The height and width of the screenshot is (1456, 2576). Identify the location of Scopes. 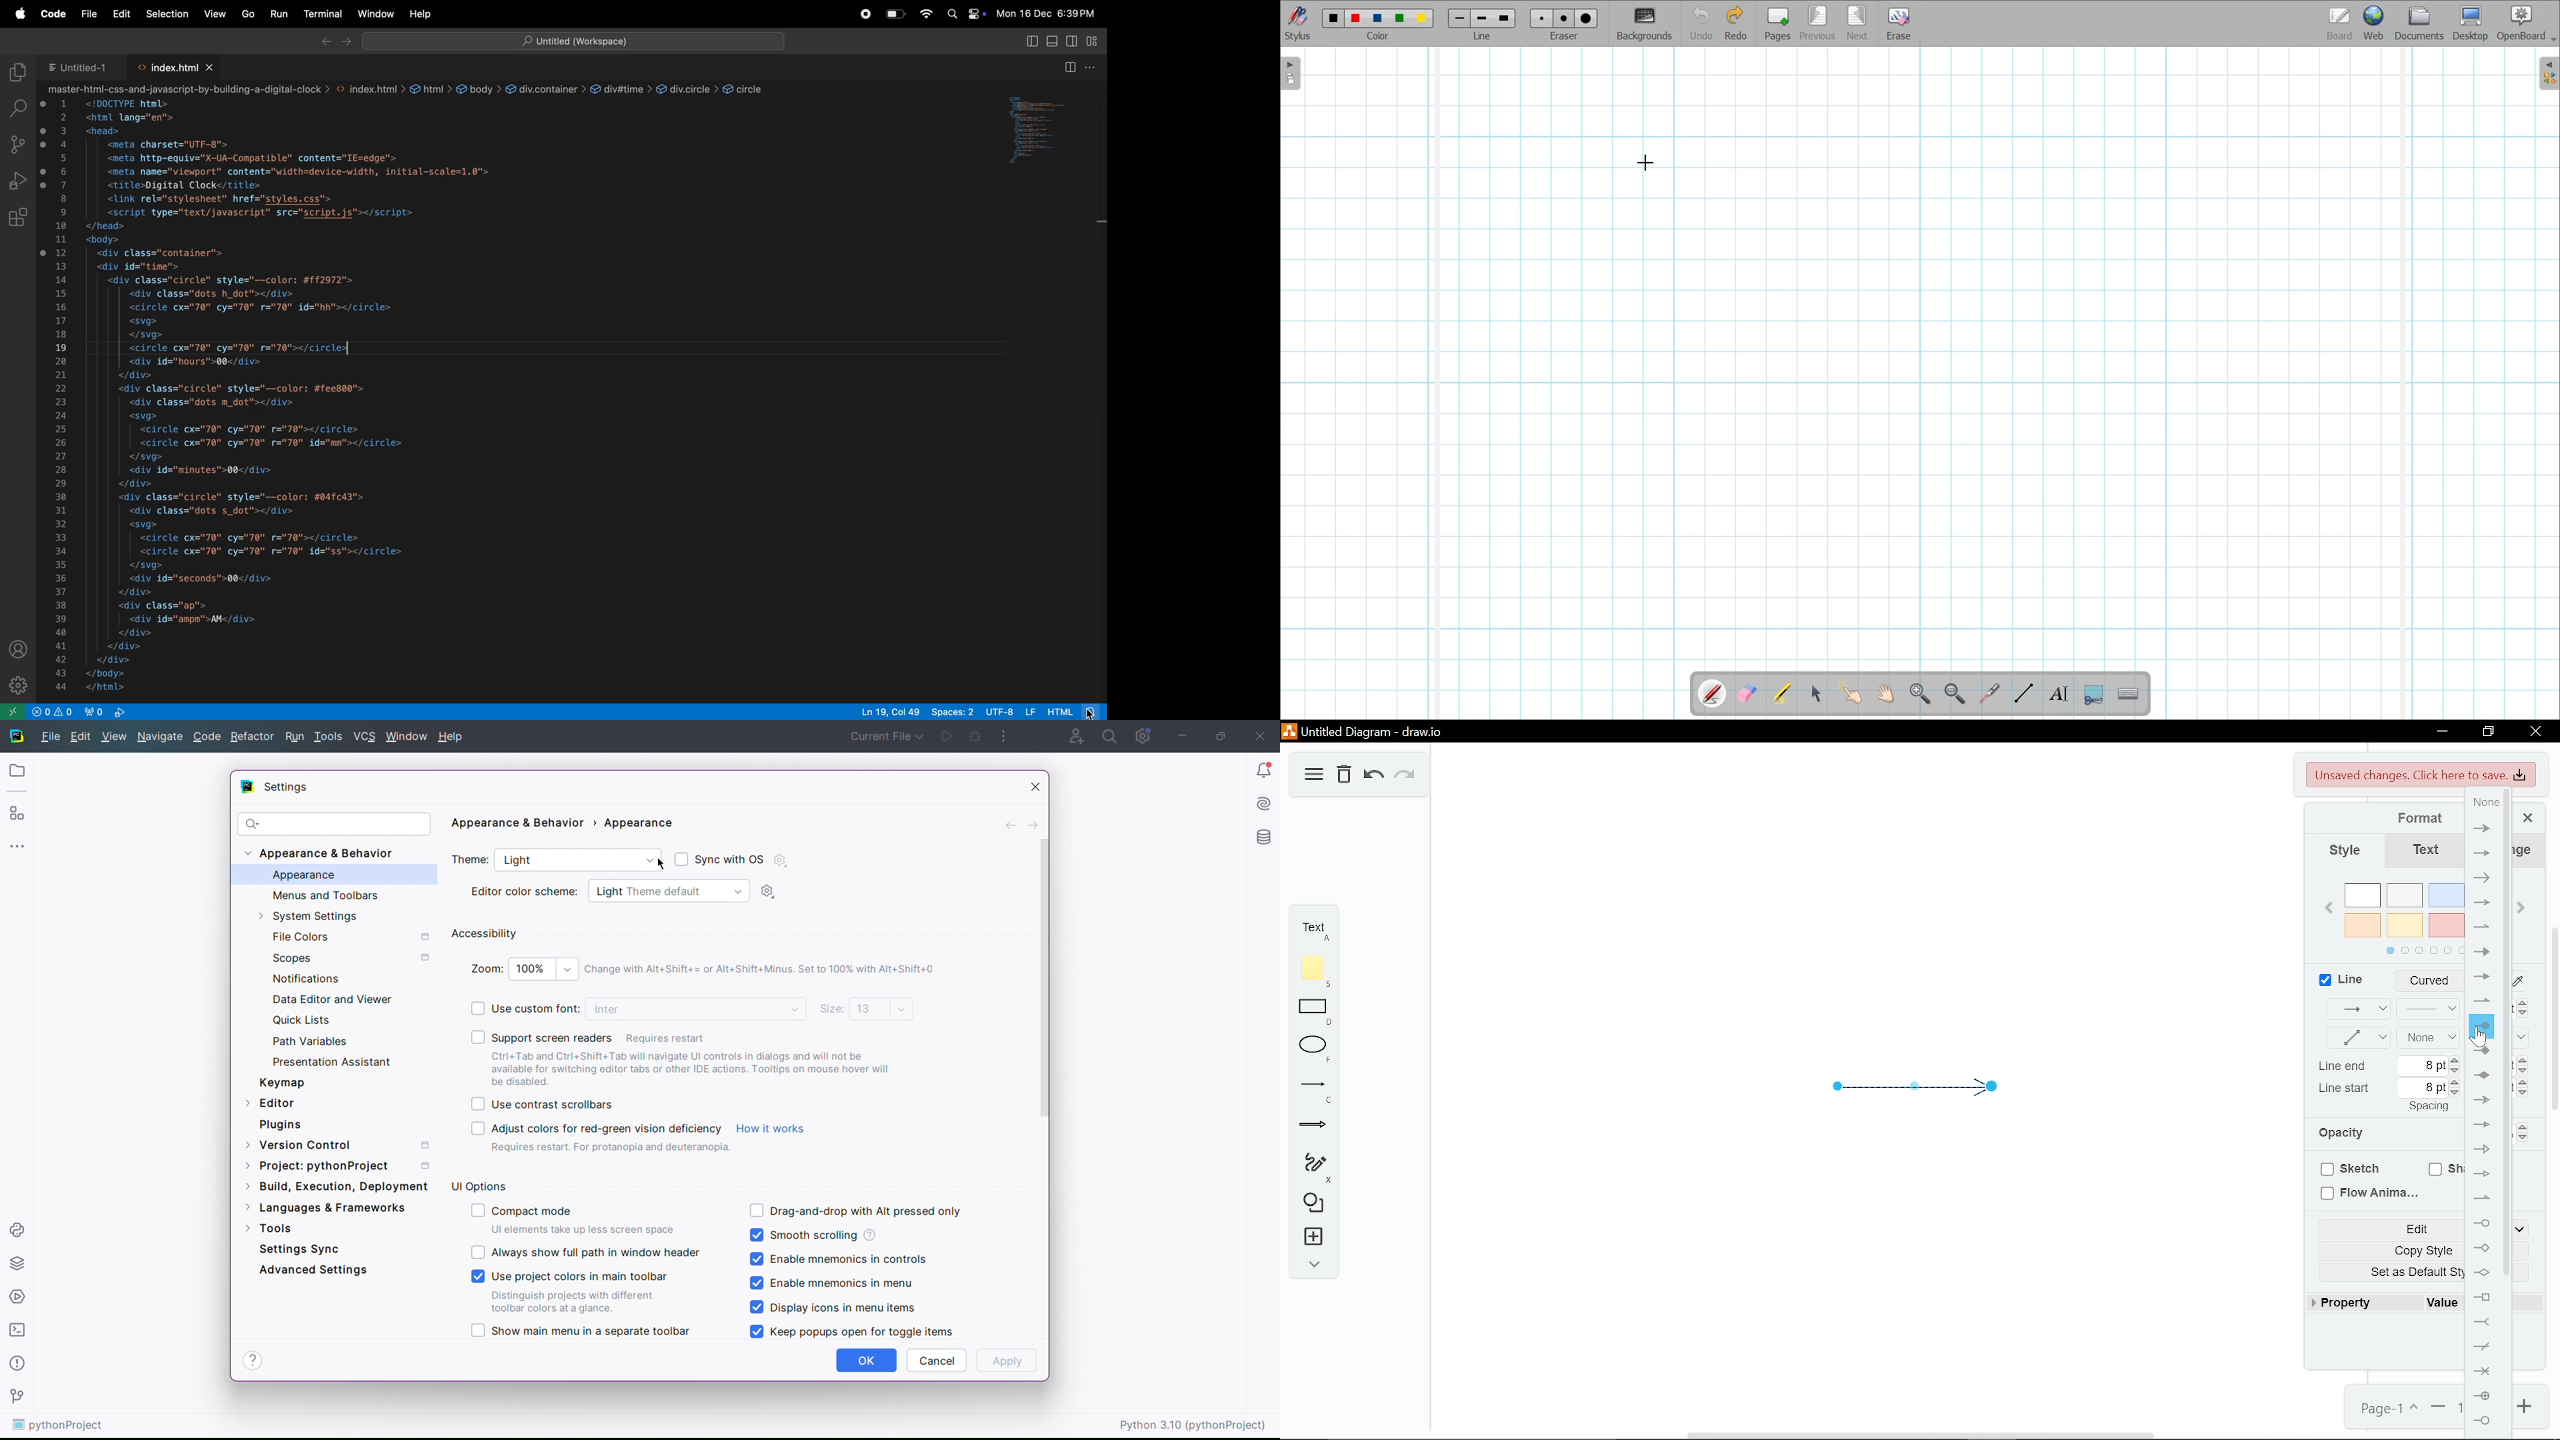
(348, 958).